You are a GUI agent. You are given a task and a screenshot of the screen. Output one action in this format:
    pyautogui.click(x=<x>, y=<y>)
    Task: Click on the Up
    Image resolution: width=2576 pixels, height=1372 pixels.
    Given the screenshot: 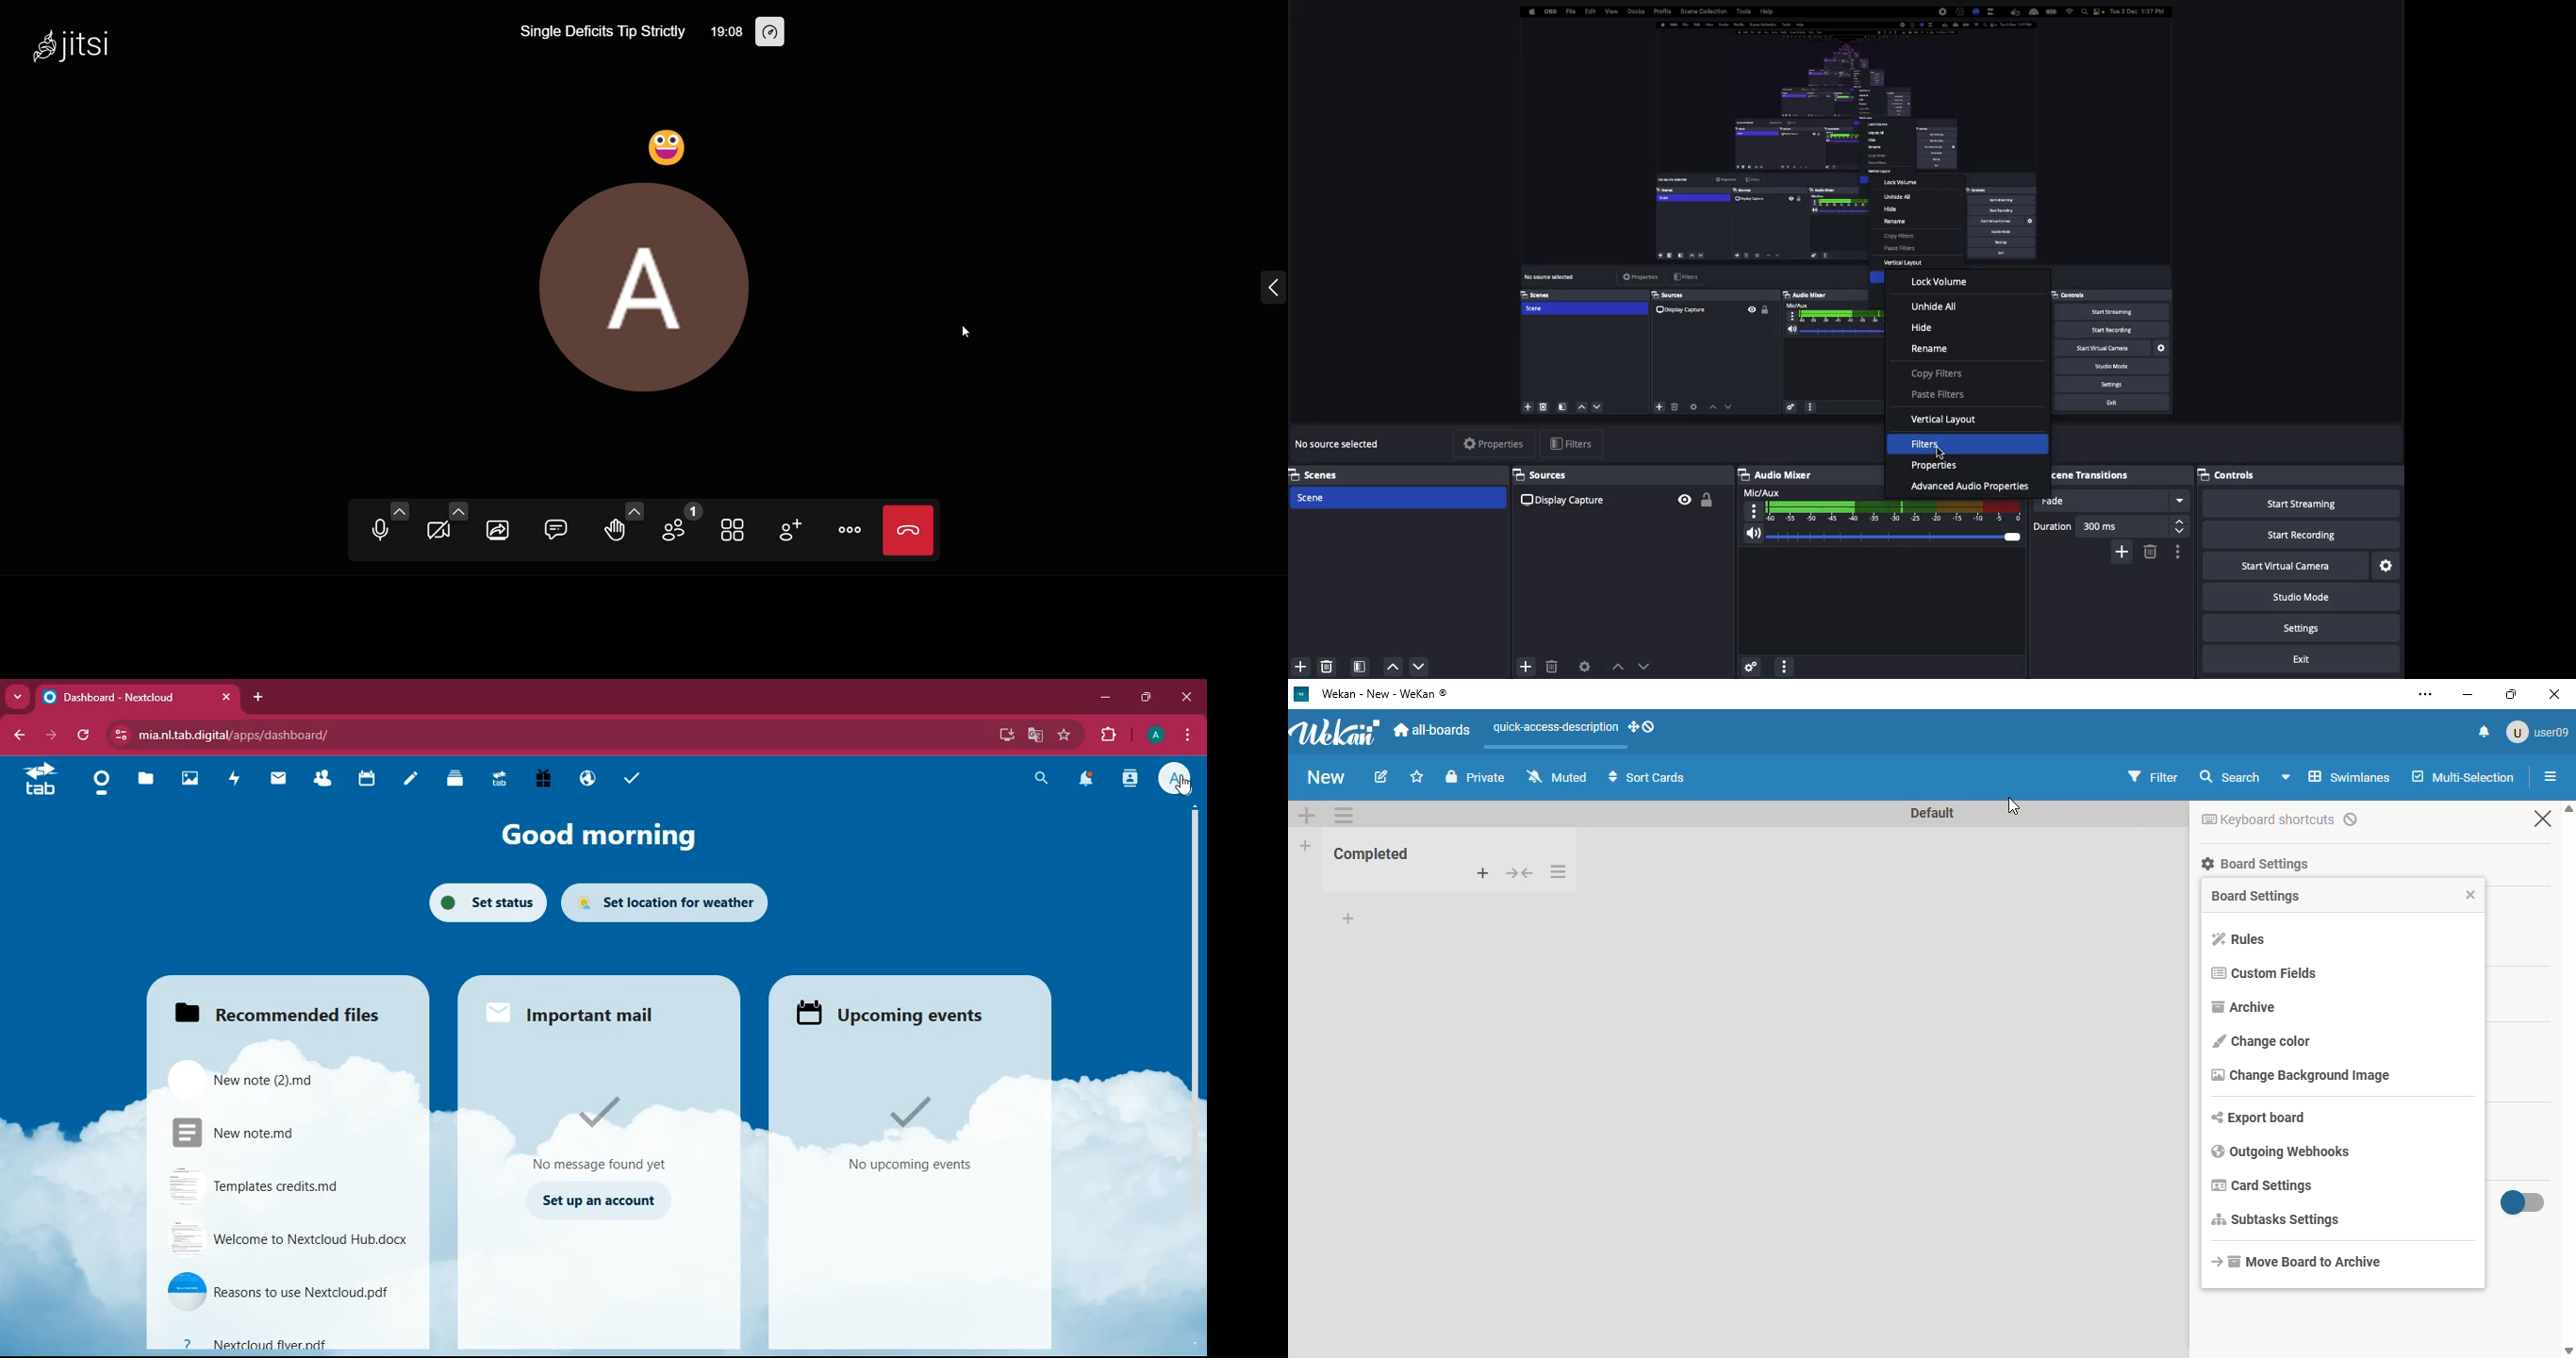 What is the action you would take?
    pyautogui.click(x=1394, y=667)
    